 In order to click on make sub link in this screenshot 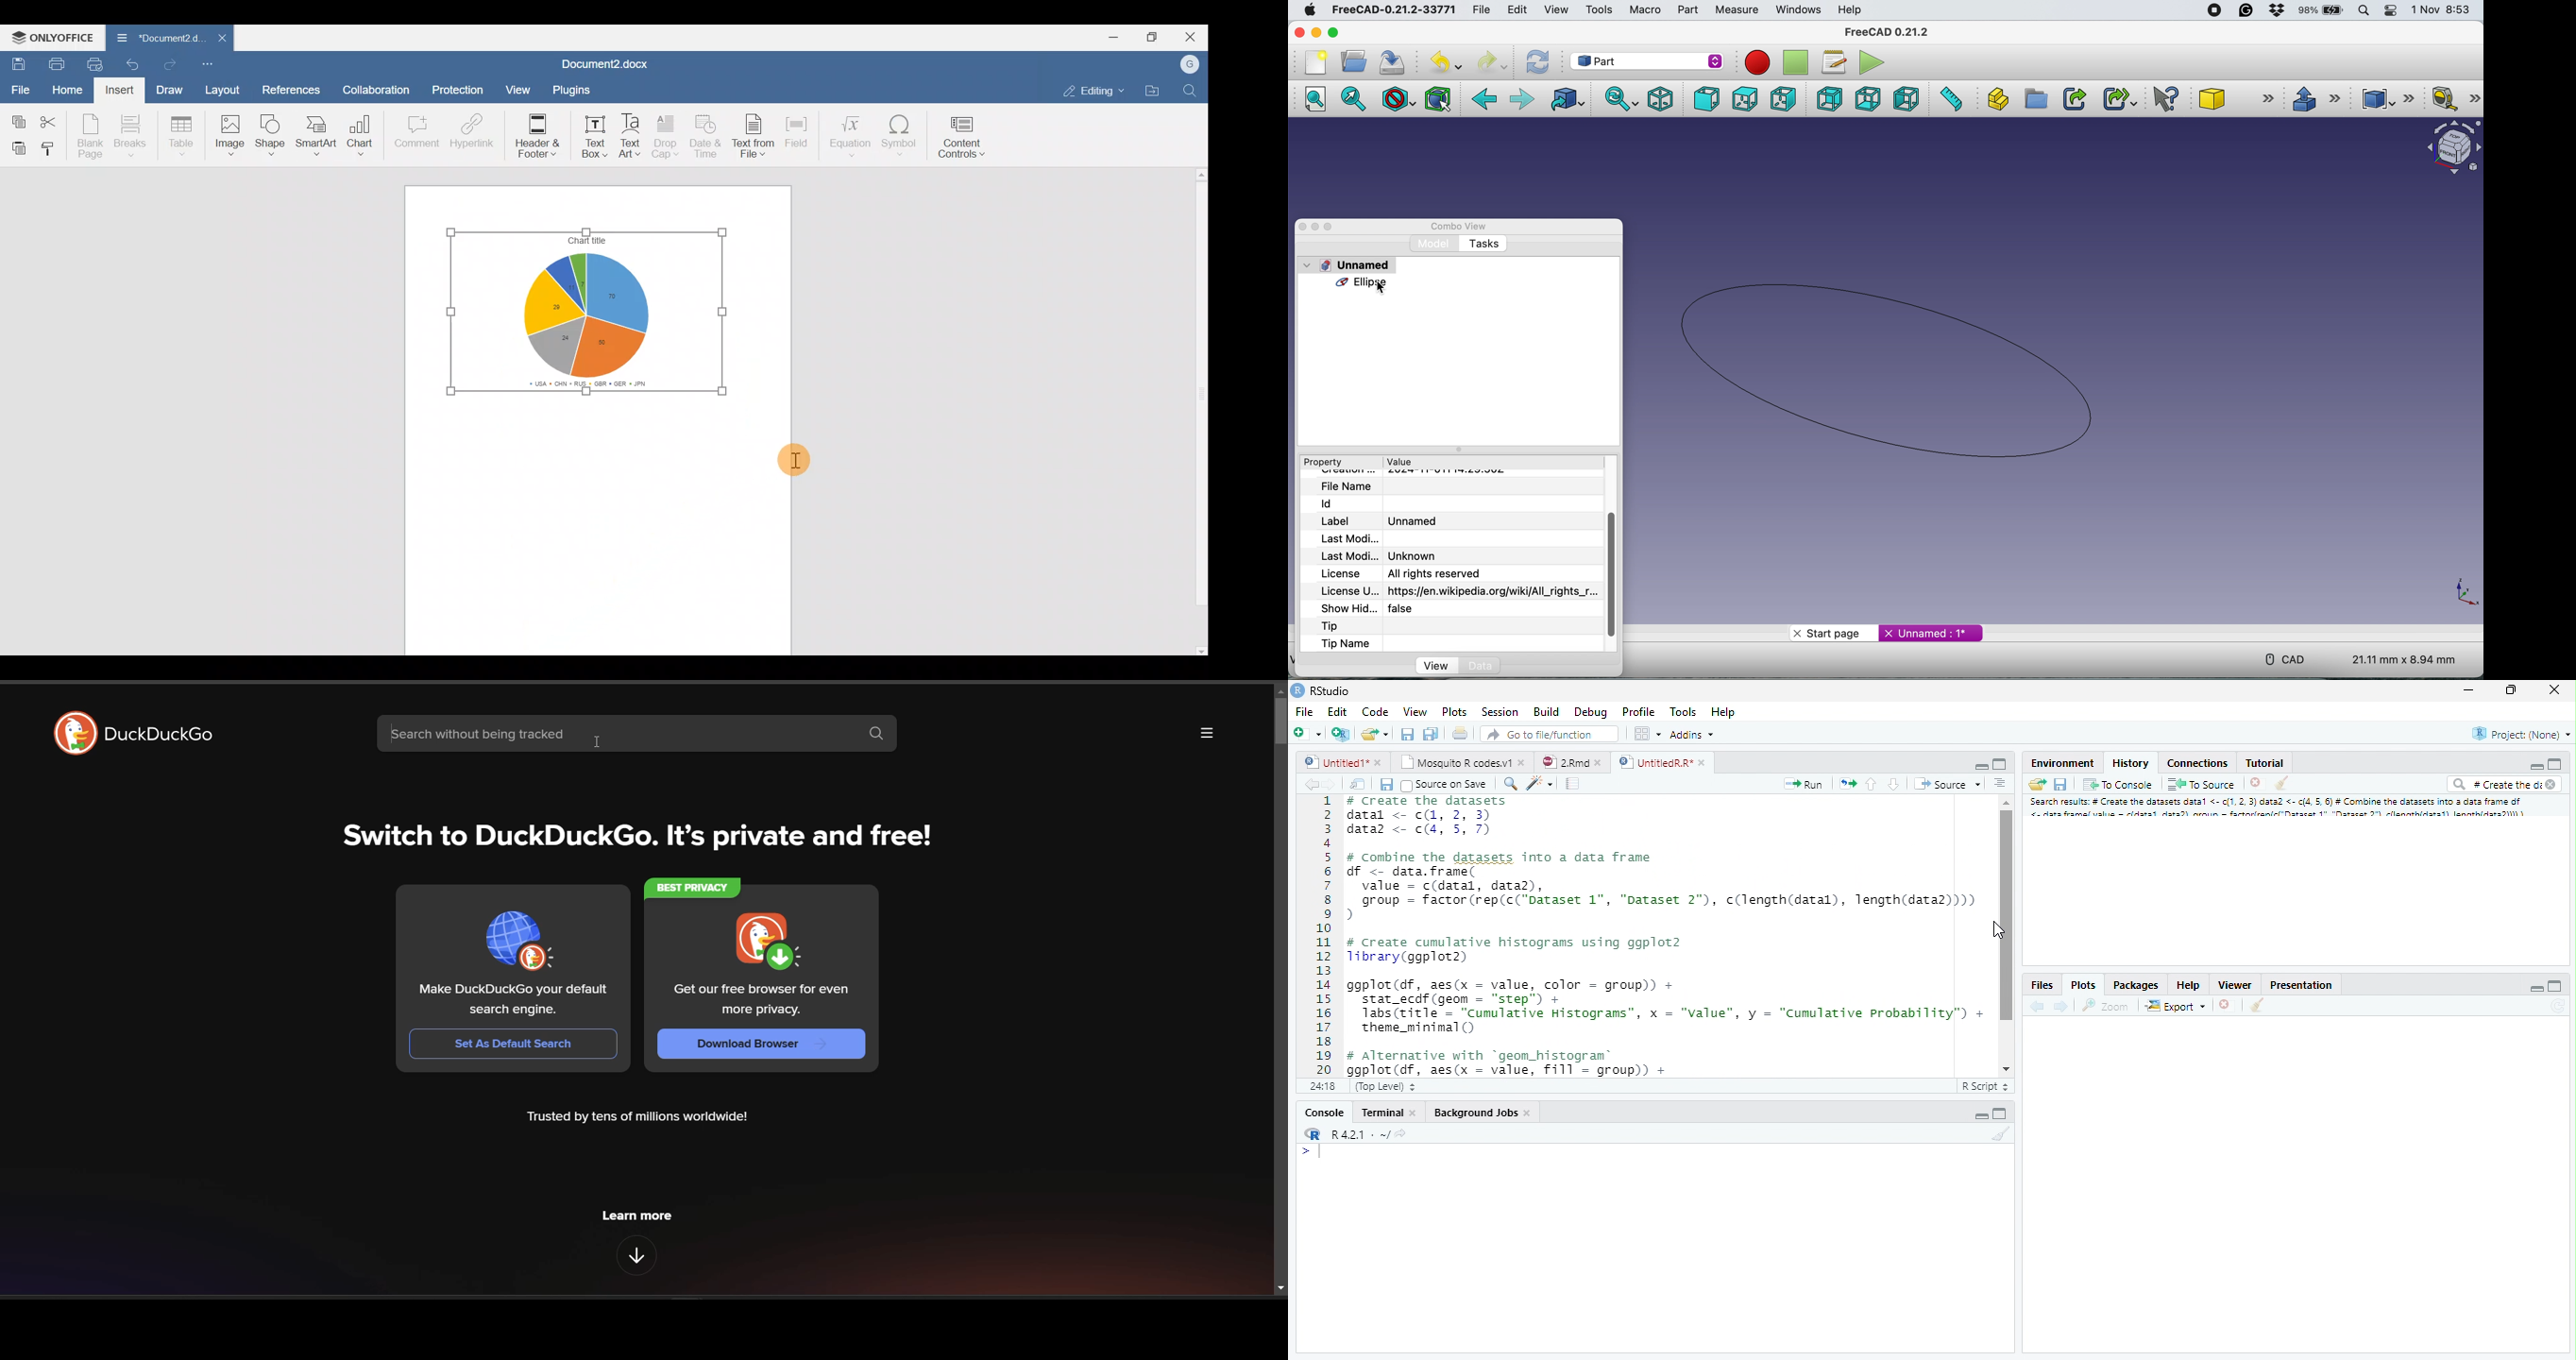, I will do `click(2117, 100)`.